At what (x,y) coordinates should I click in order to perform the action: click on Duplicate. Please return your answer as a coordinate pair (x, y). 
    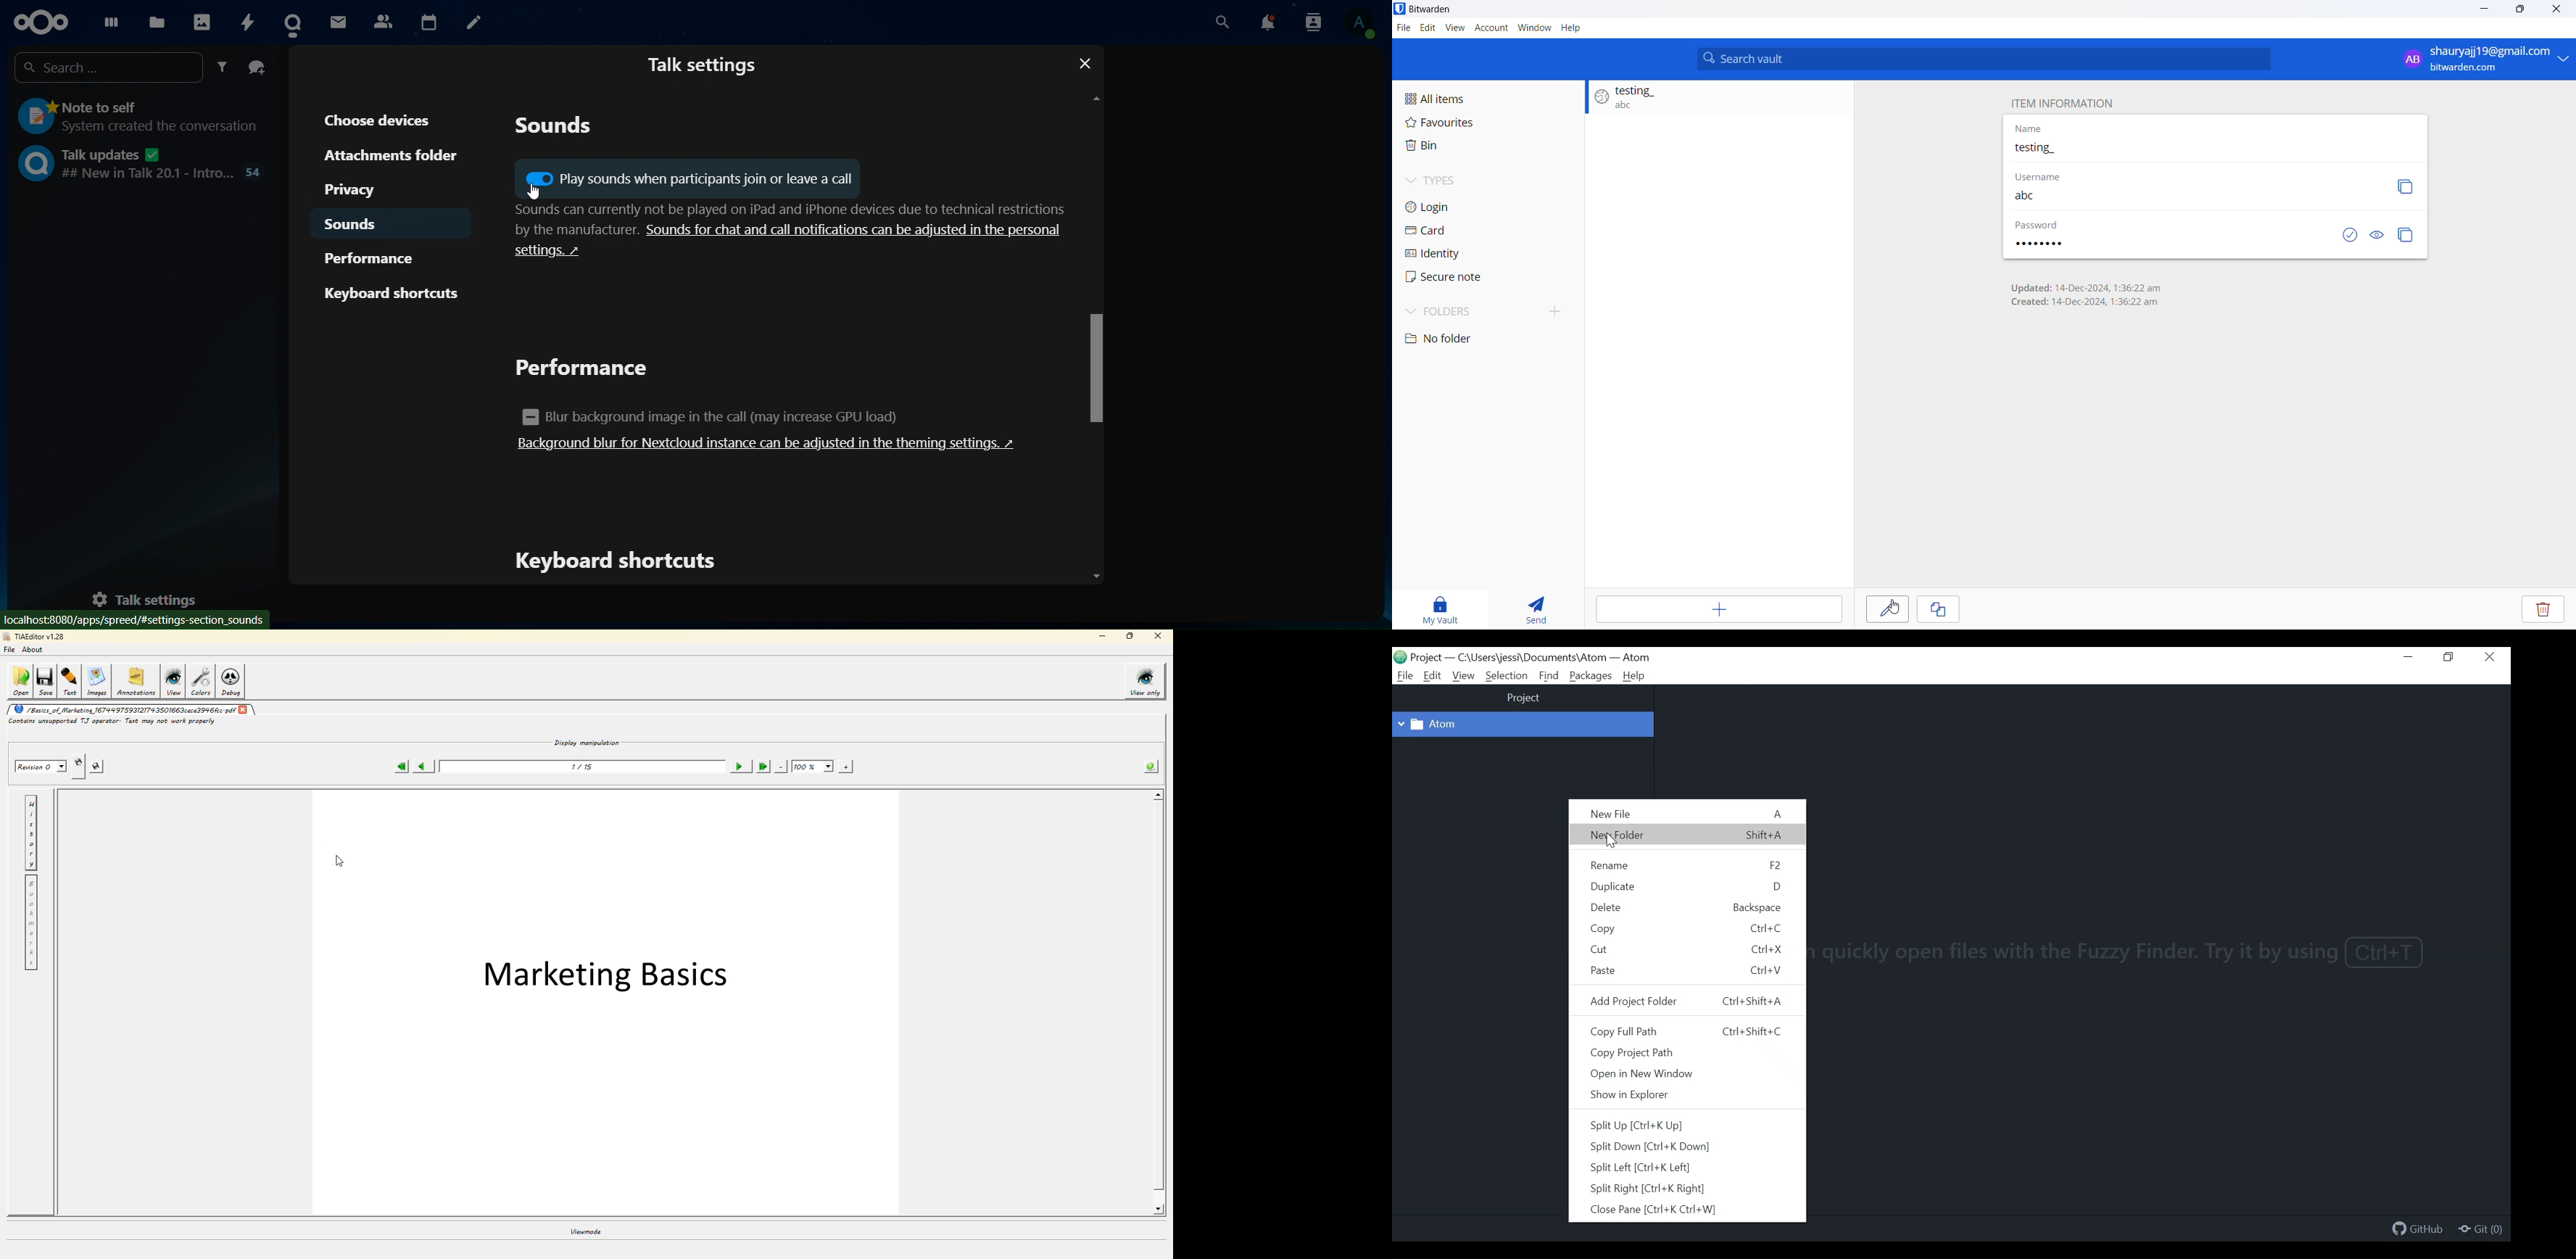
    Looking at the image, I should click on (1612, 886).